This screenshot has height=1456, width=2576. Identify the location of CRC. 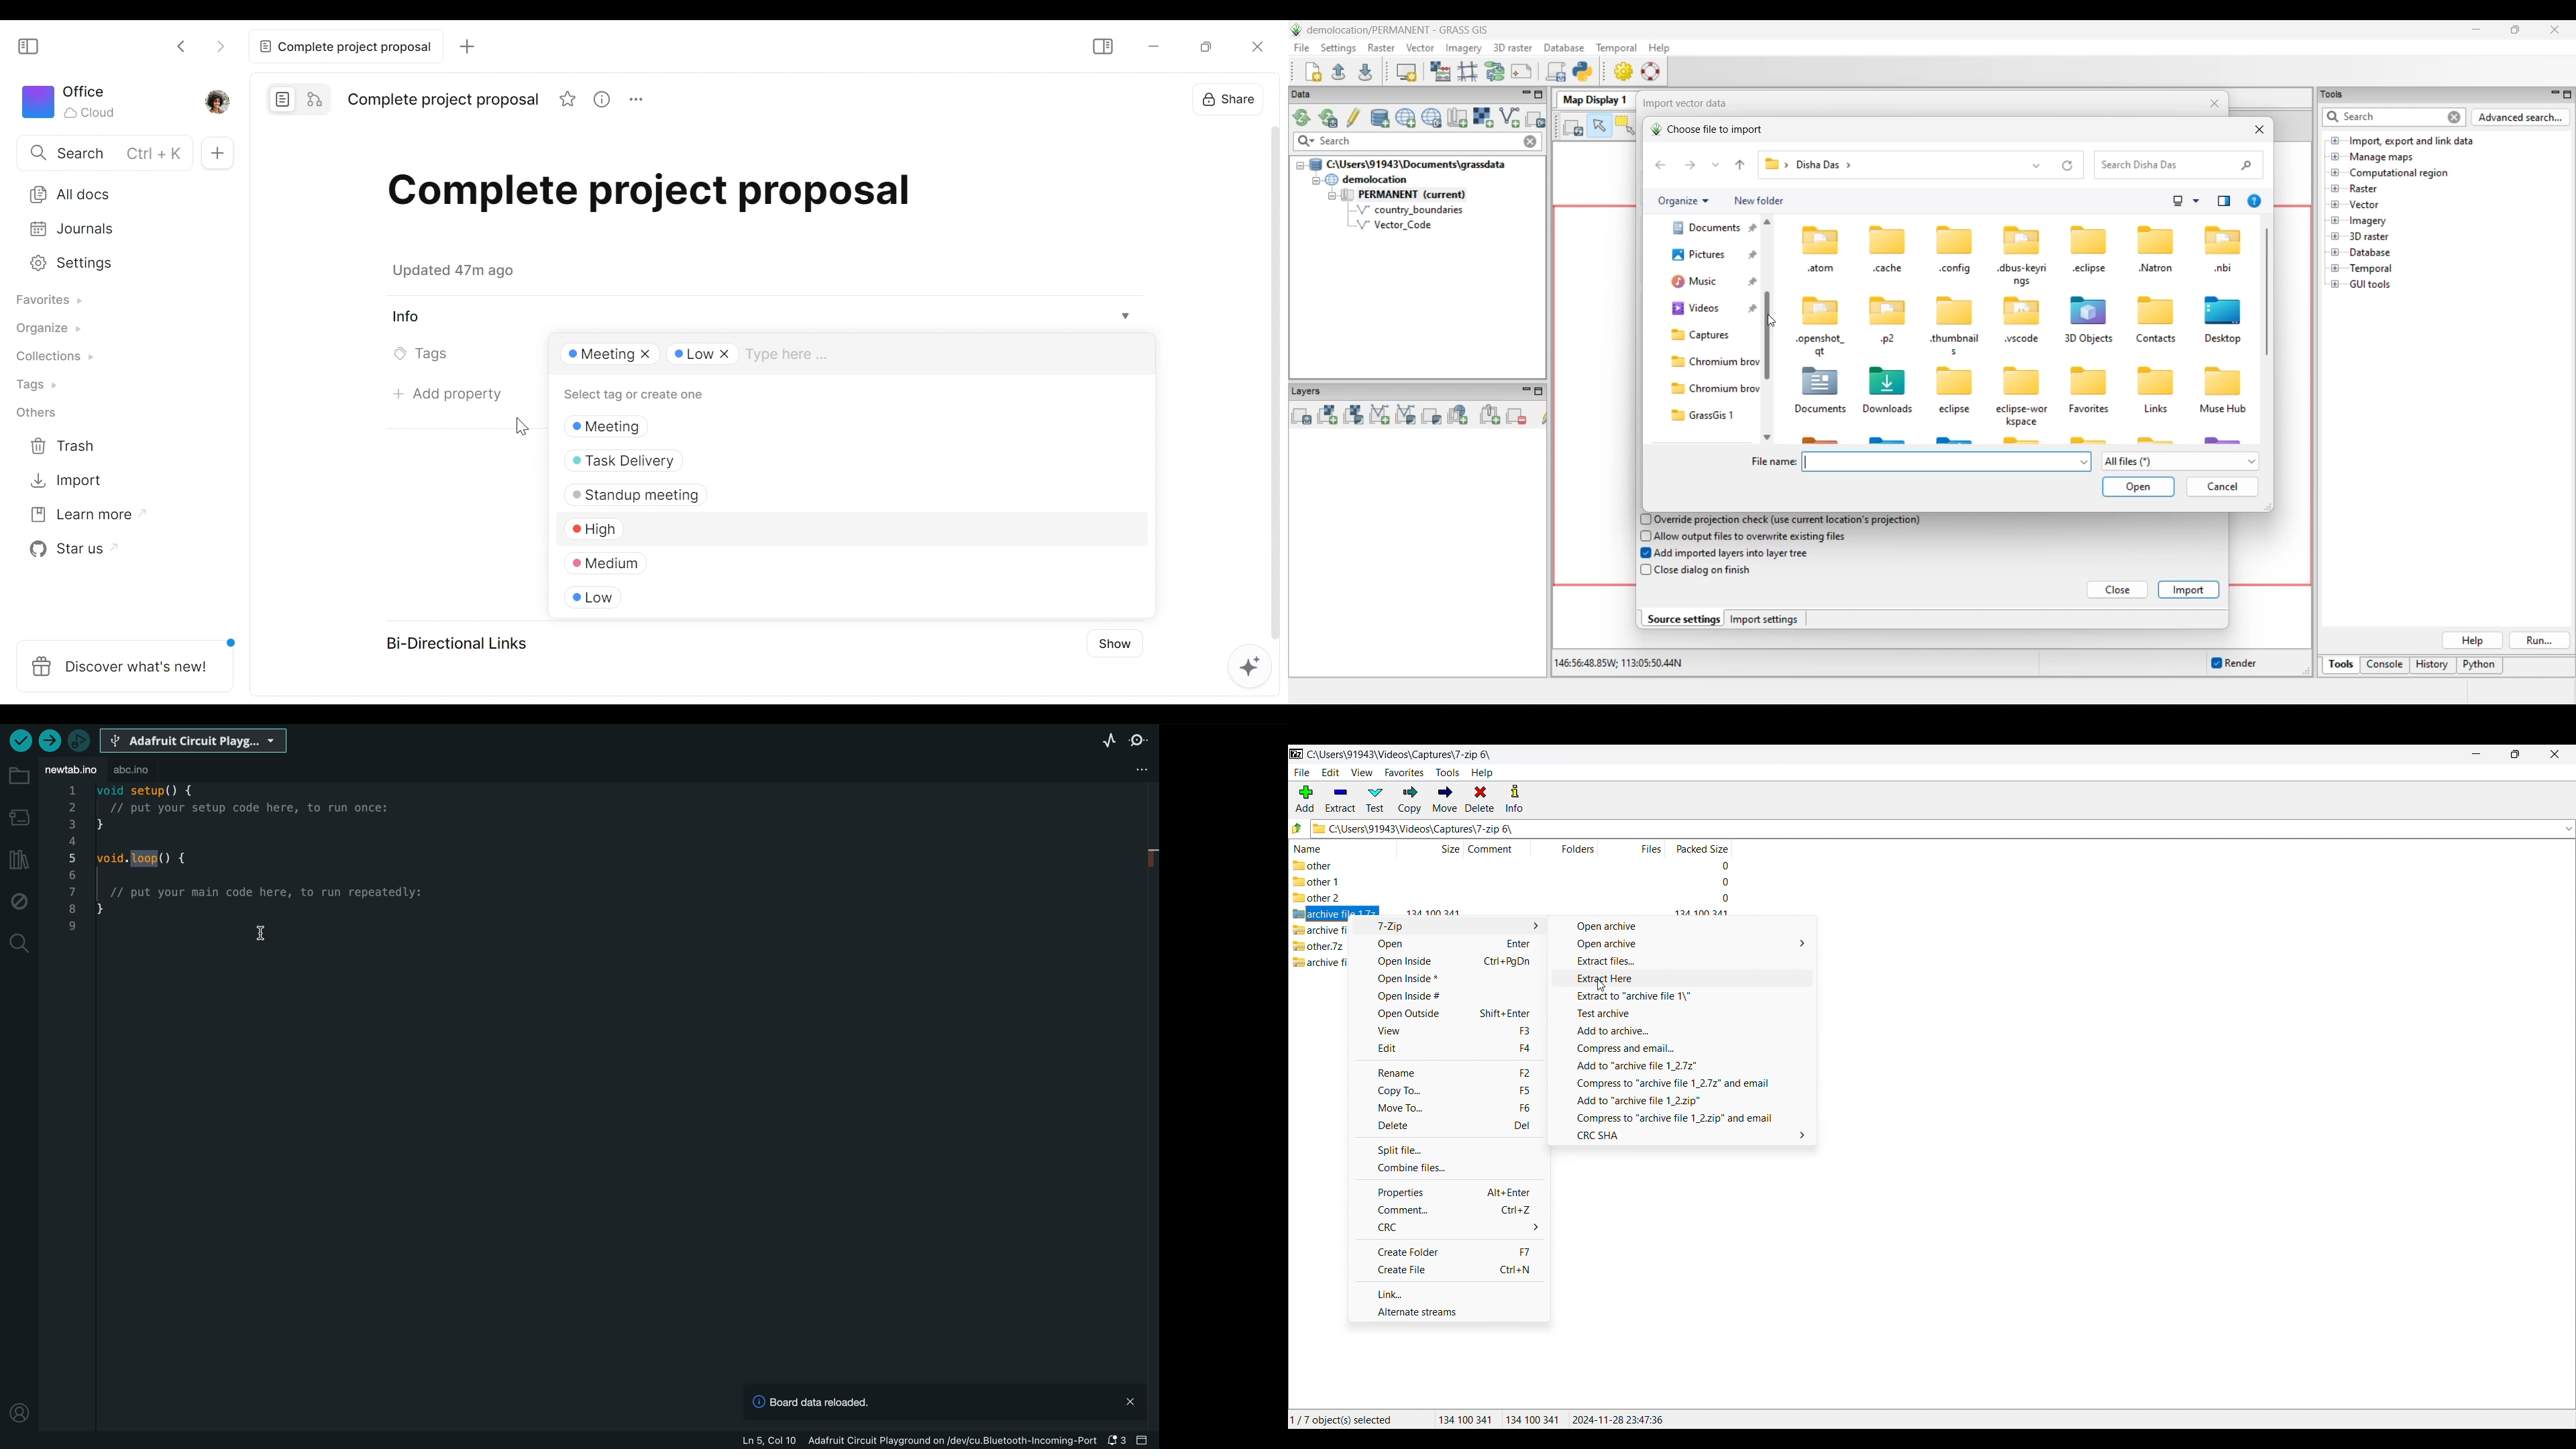
(1450, 1227).